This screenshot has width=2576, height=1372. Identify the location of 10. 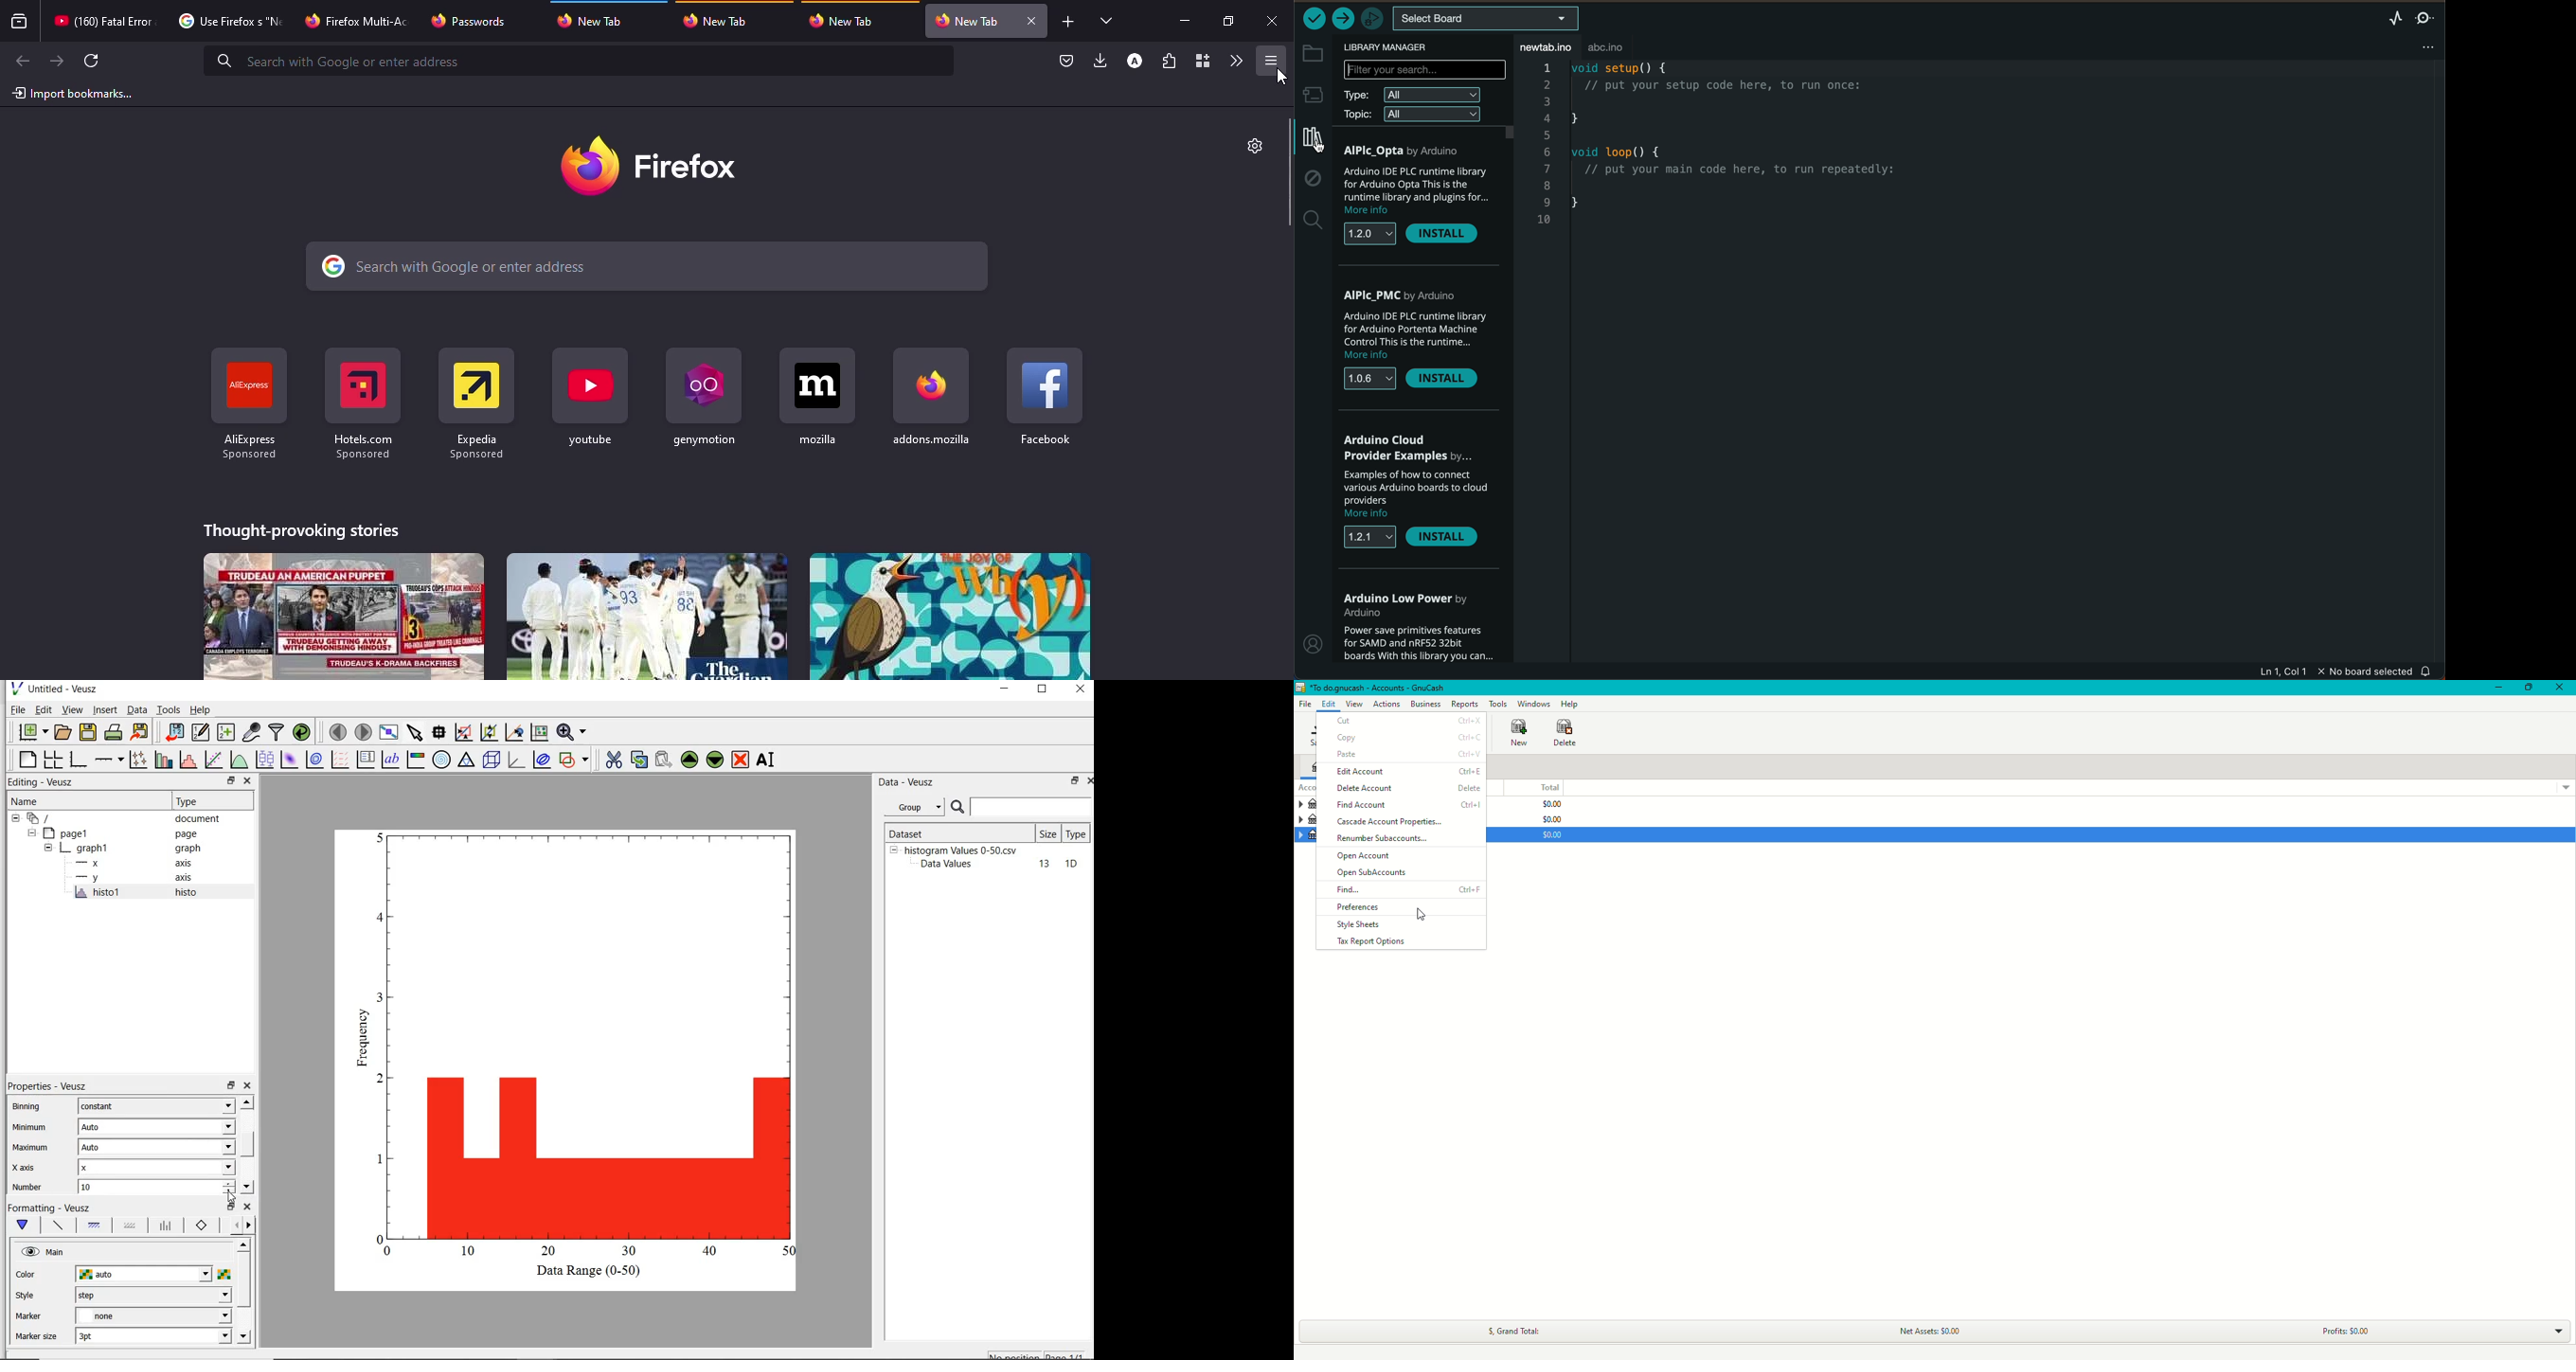
(1071, 864).